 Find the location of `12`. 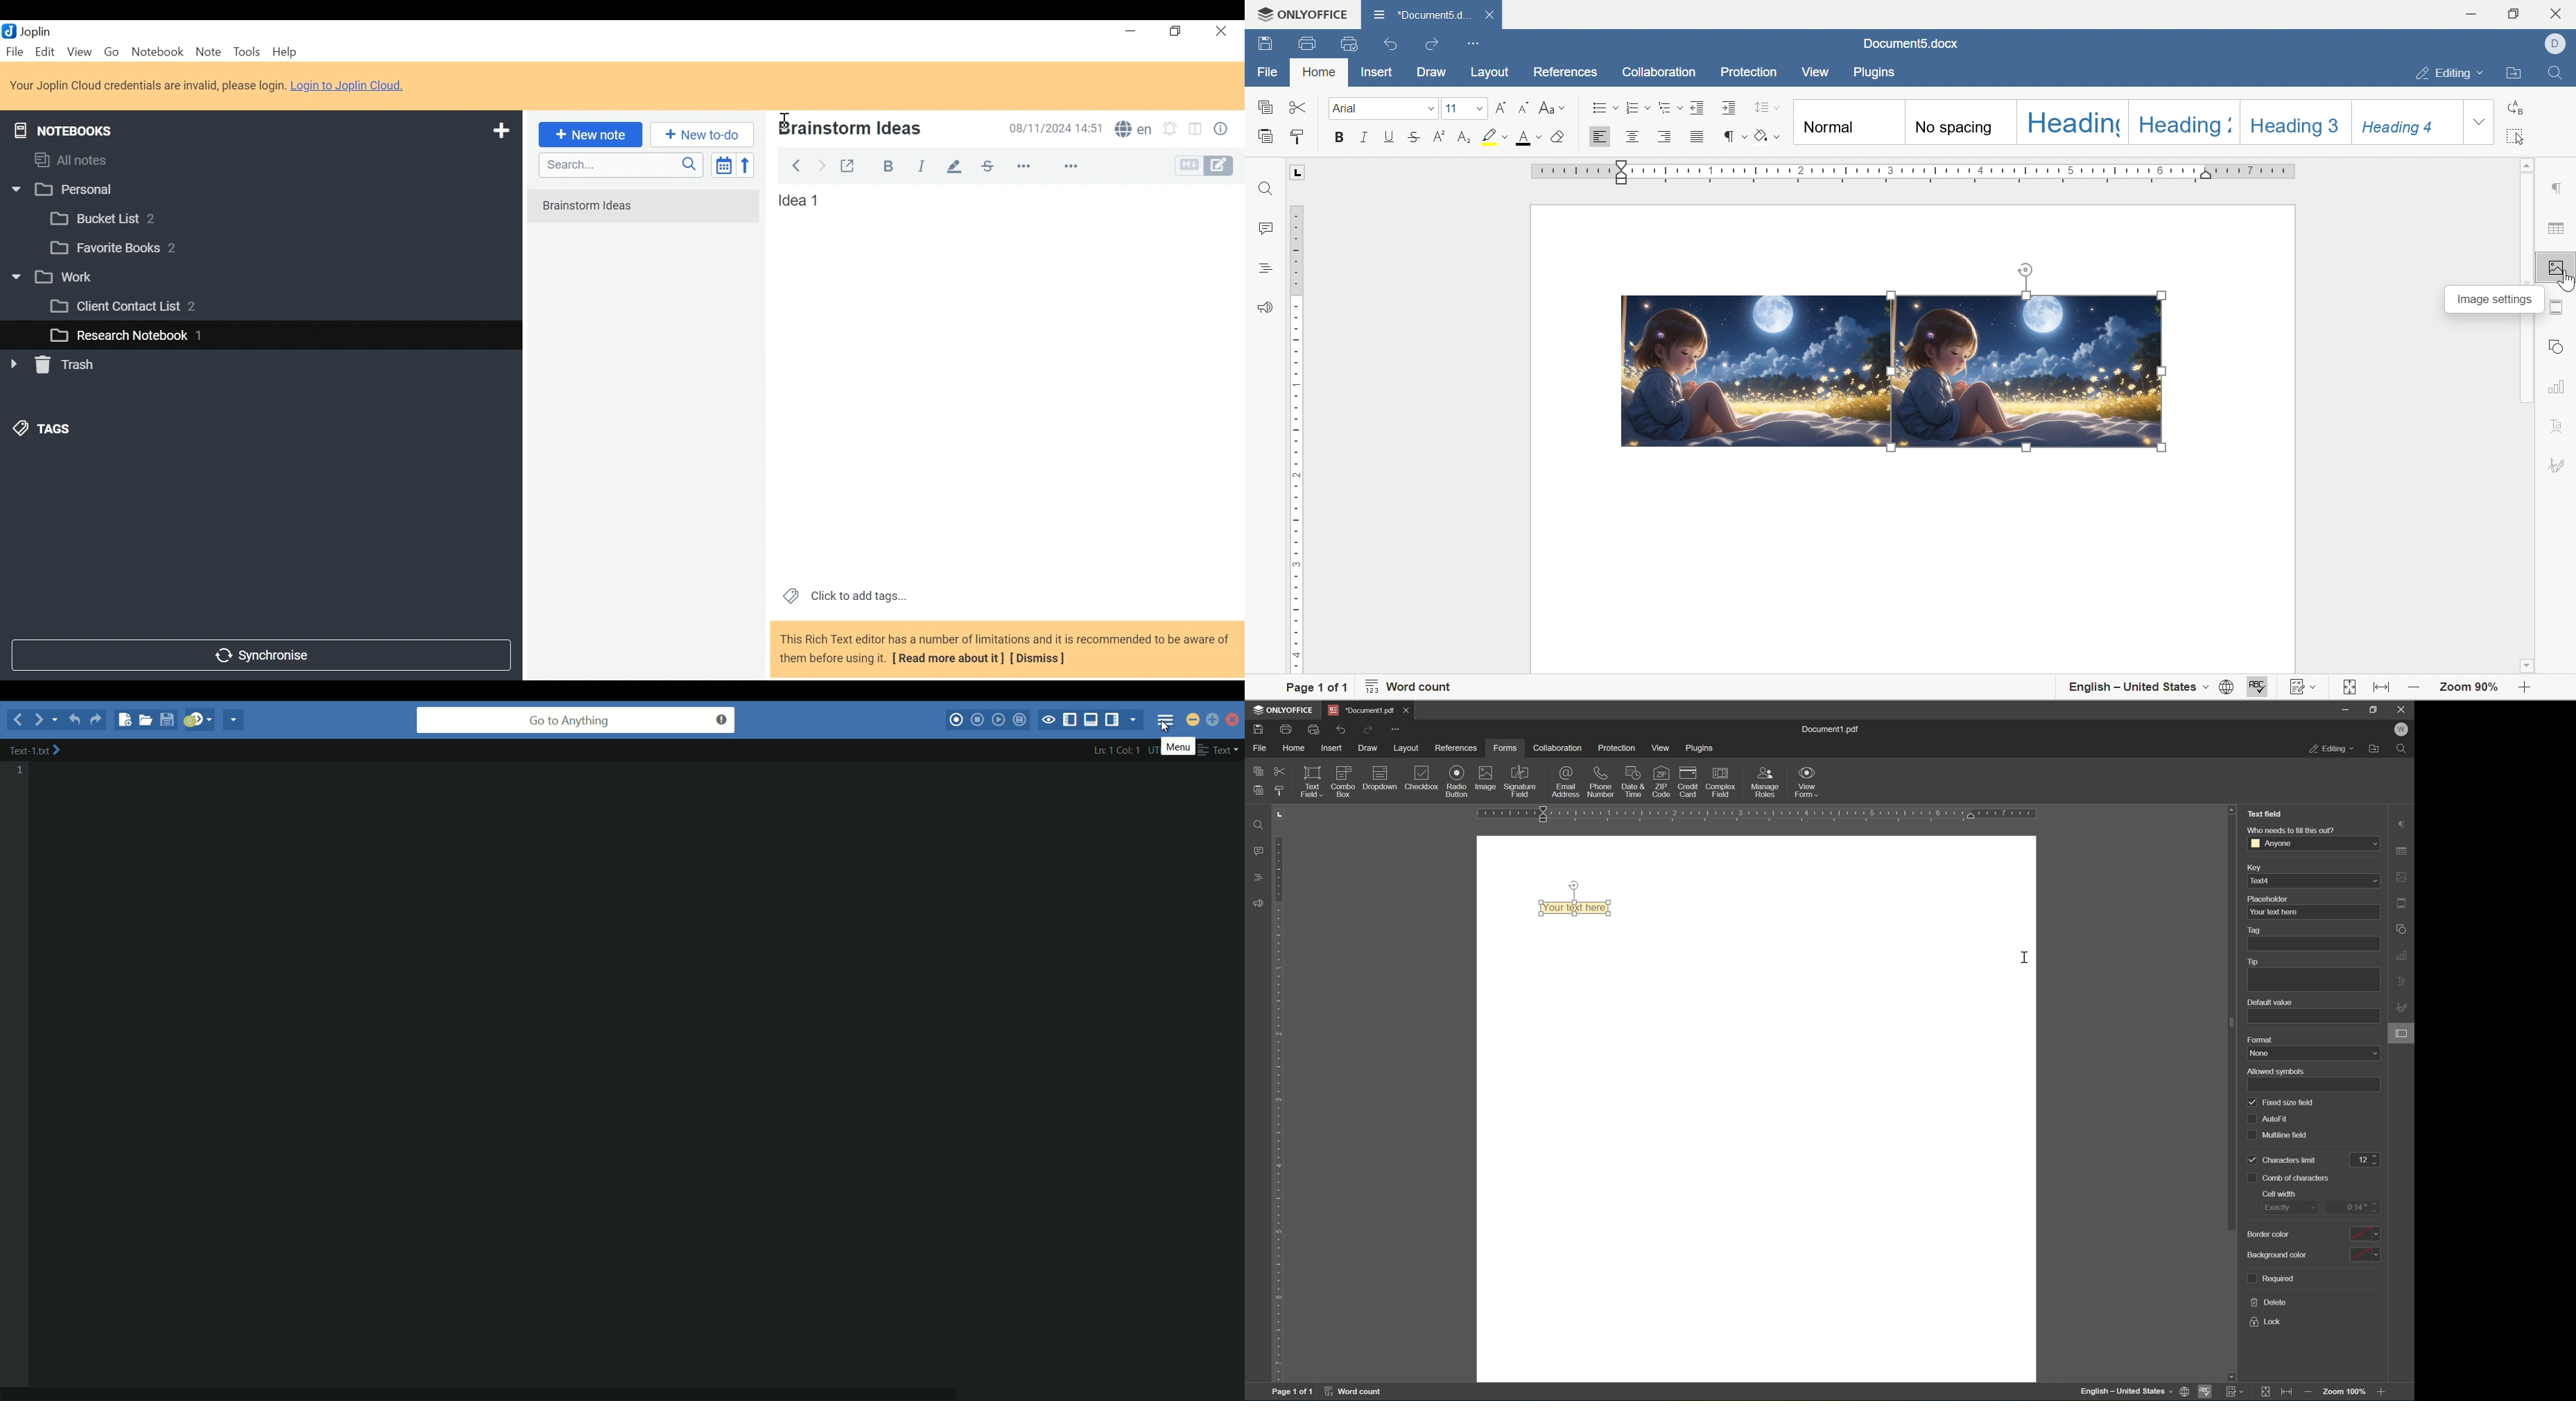

12 is located at coordinates (2363, 1159).